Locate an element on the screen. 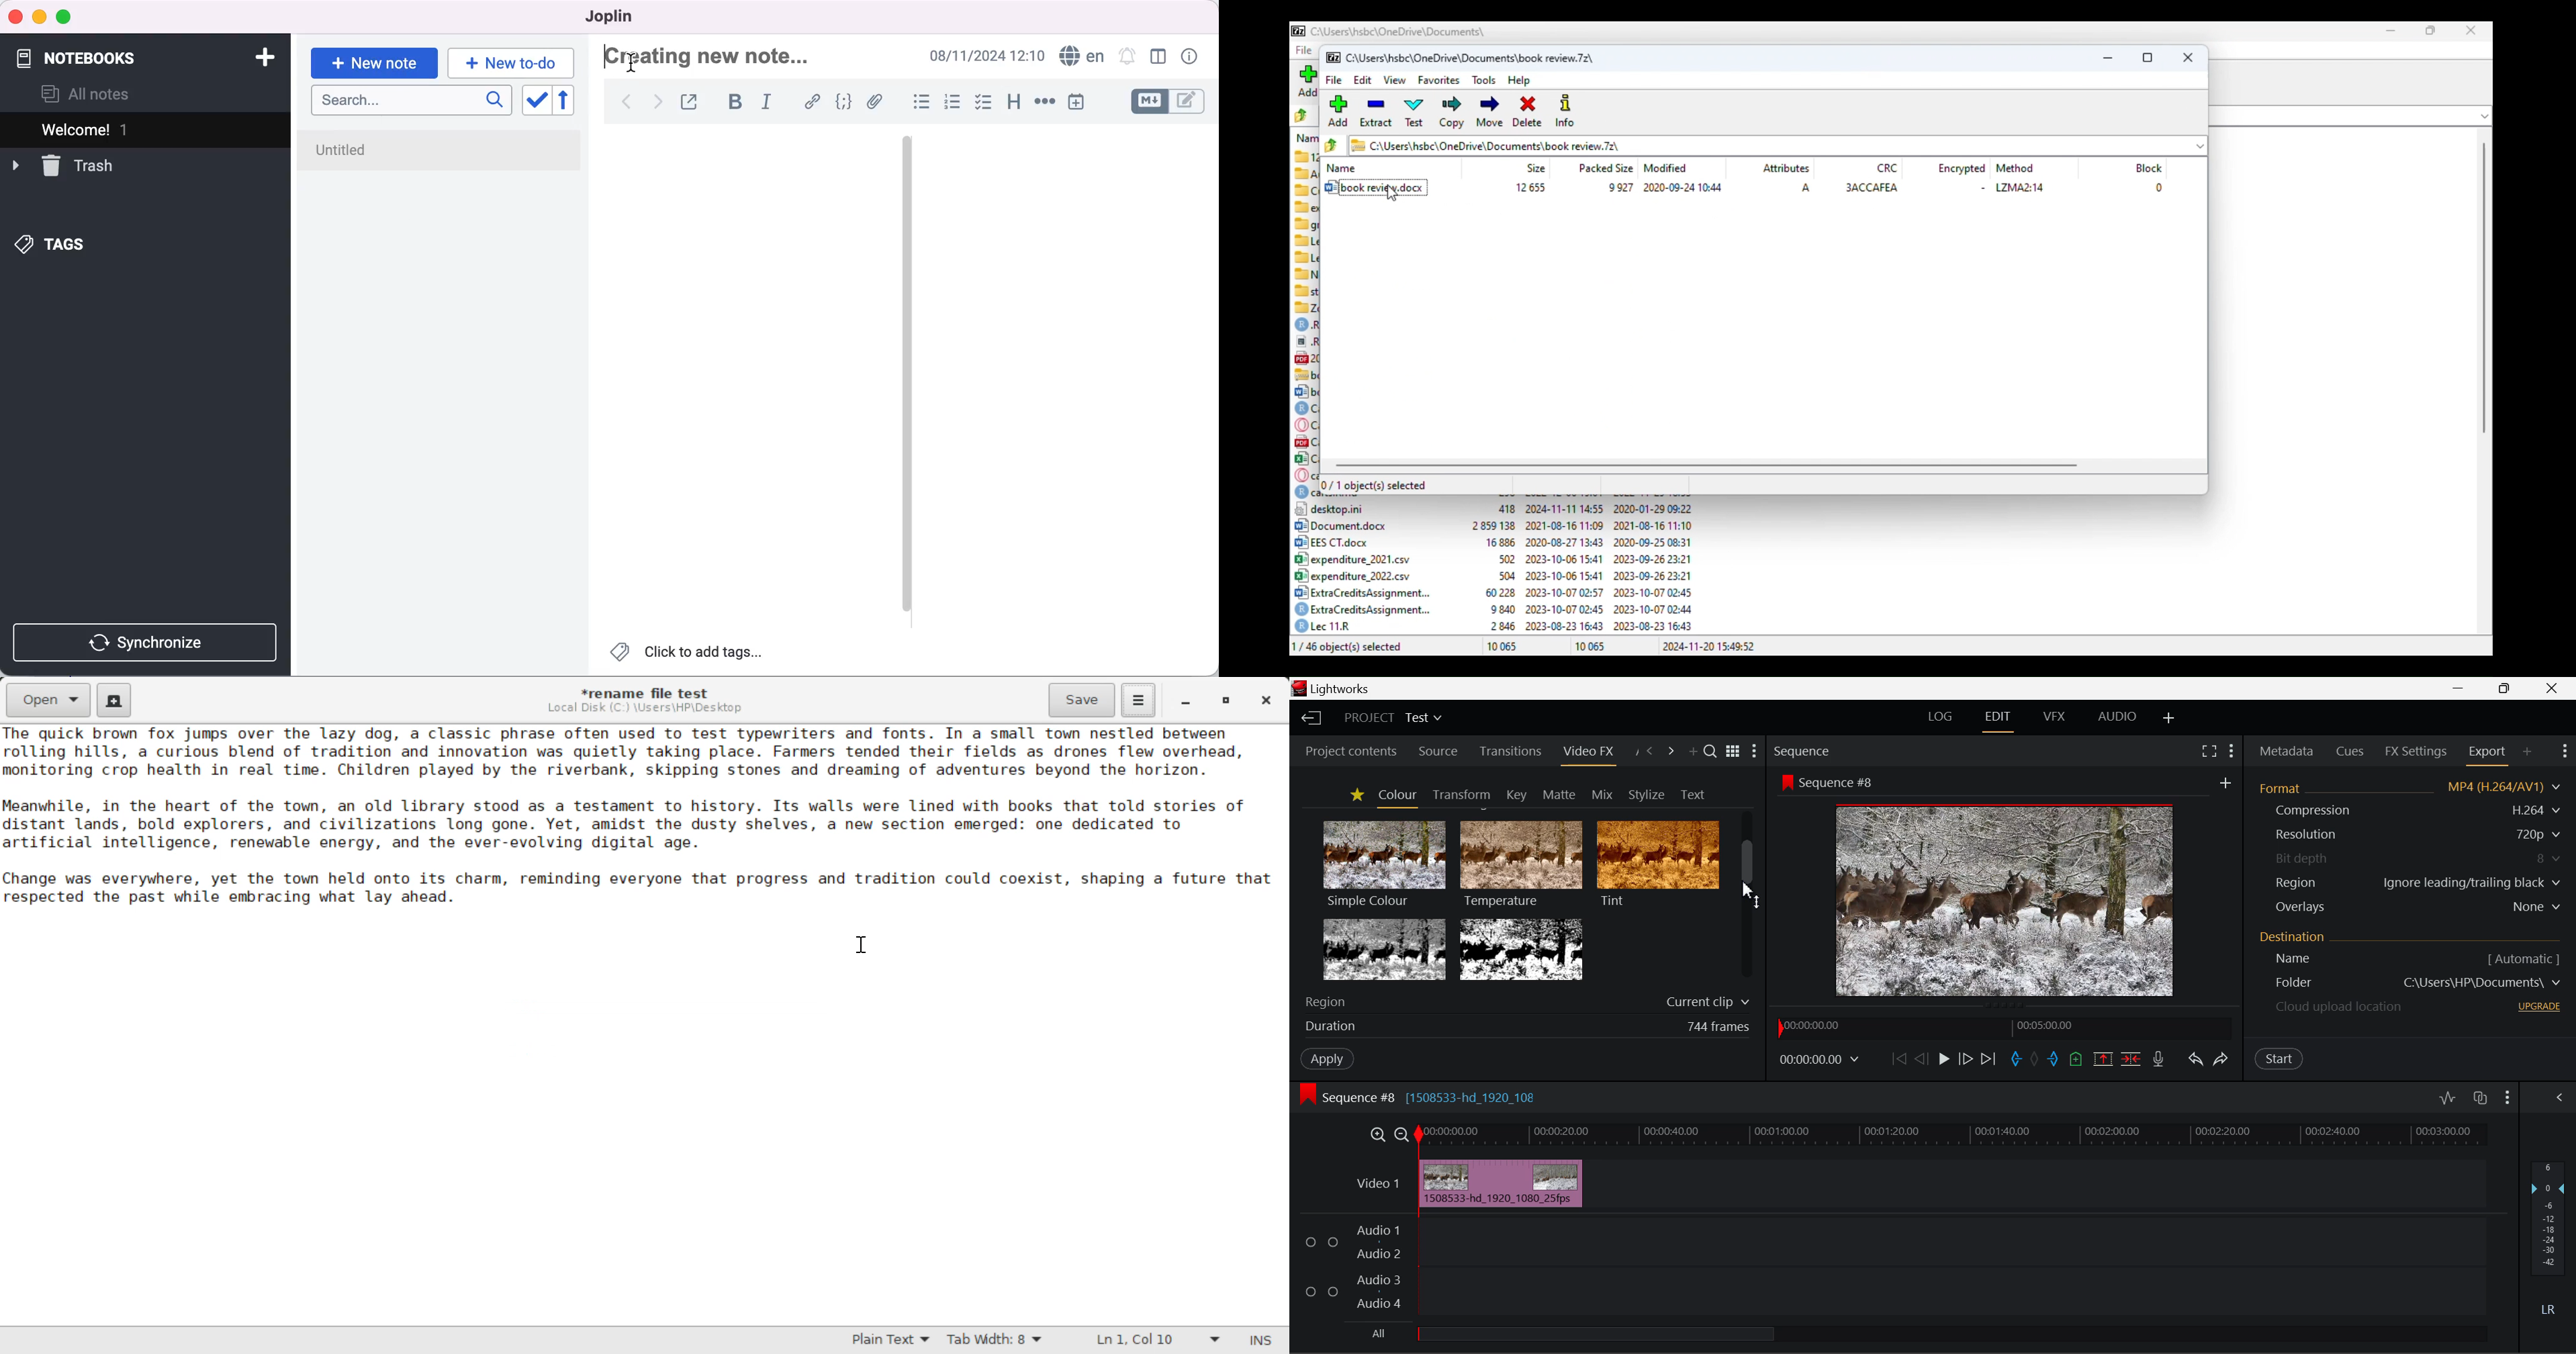  Remove all marks is located at coordinates (2034, 1060).